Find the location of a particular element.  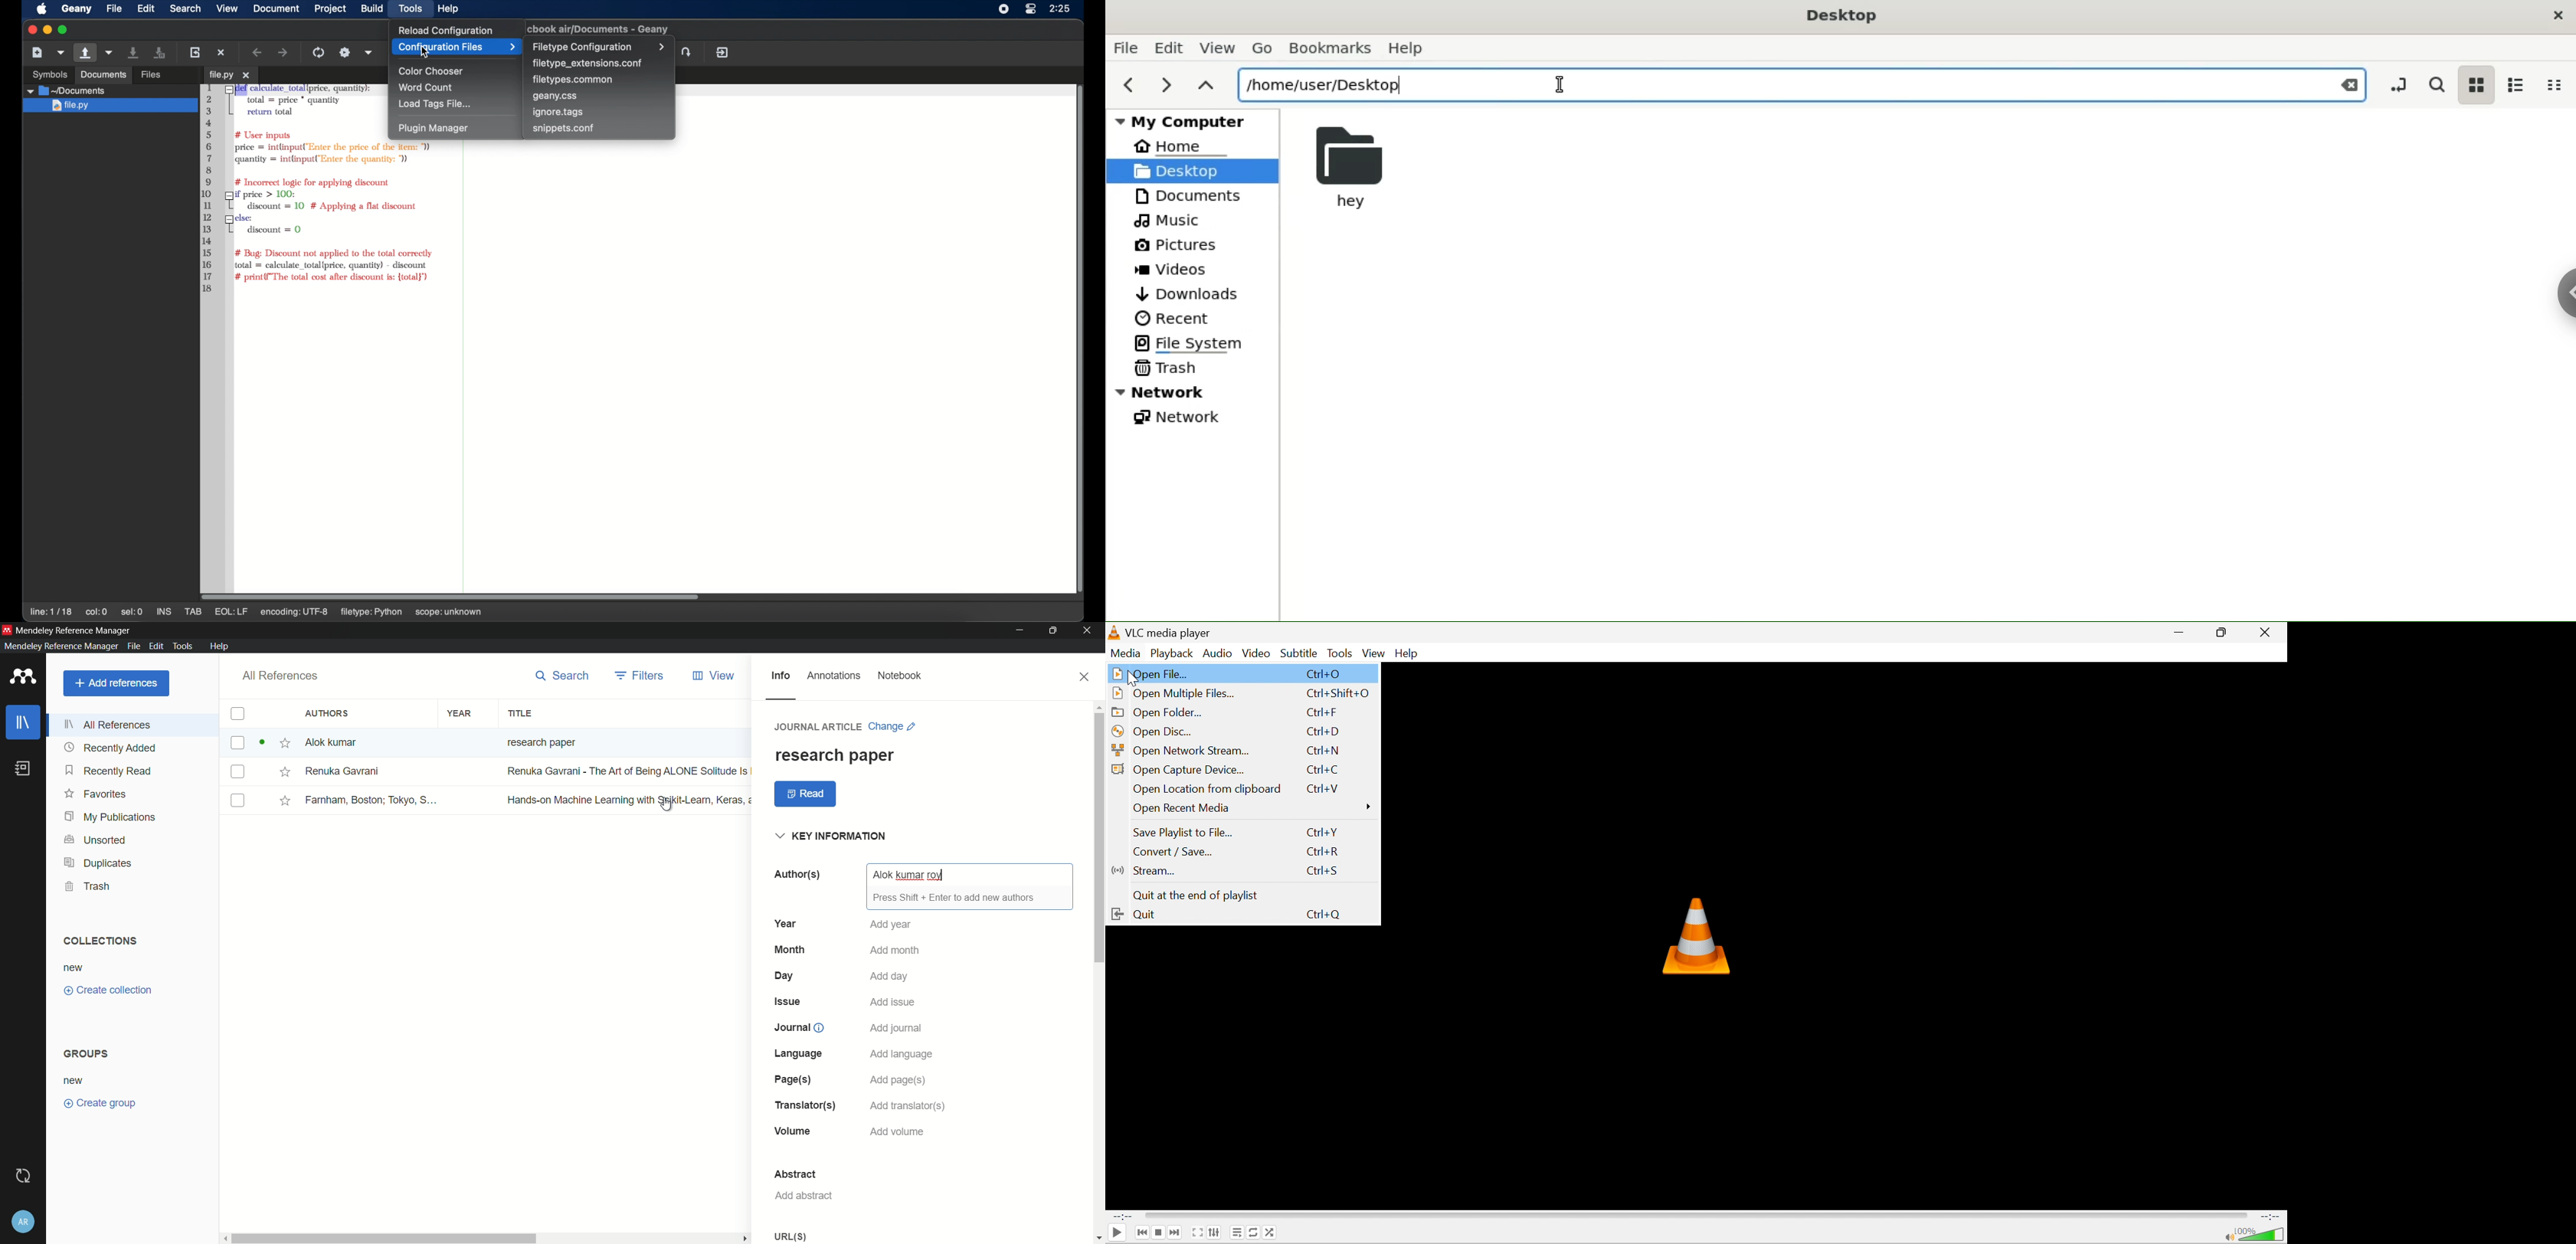

add page is located at coordinates (899, 1080).